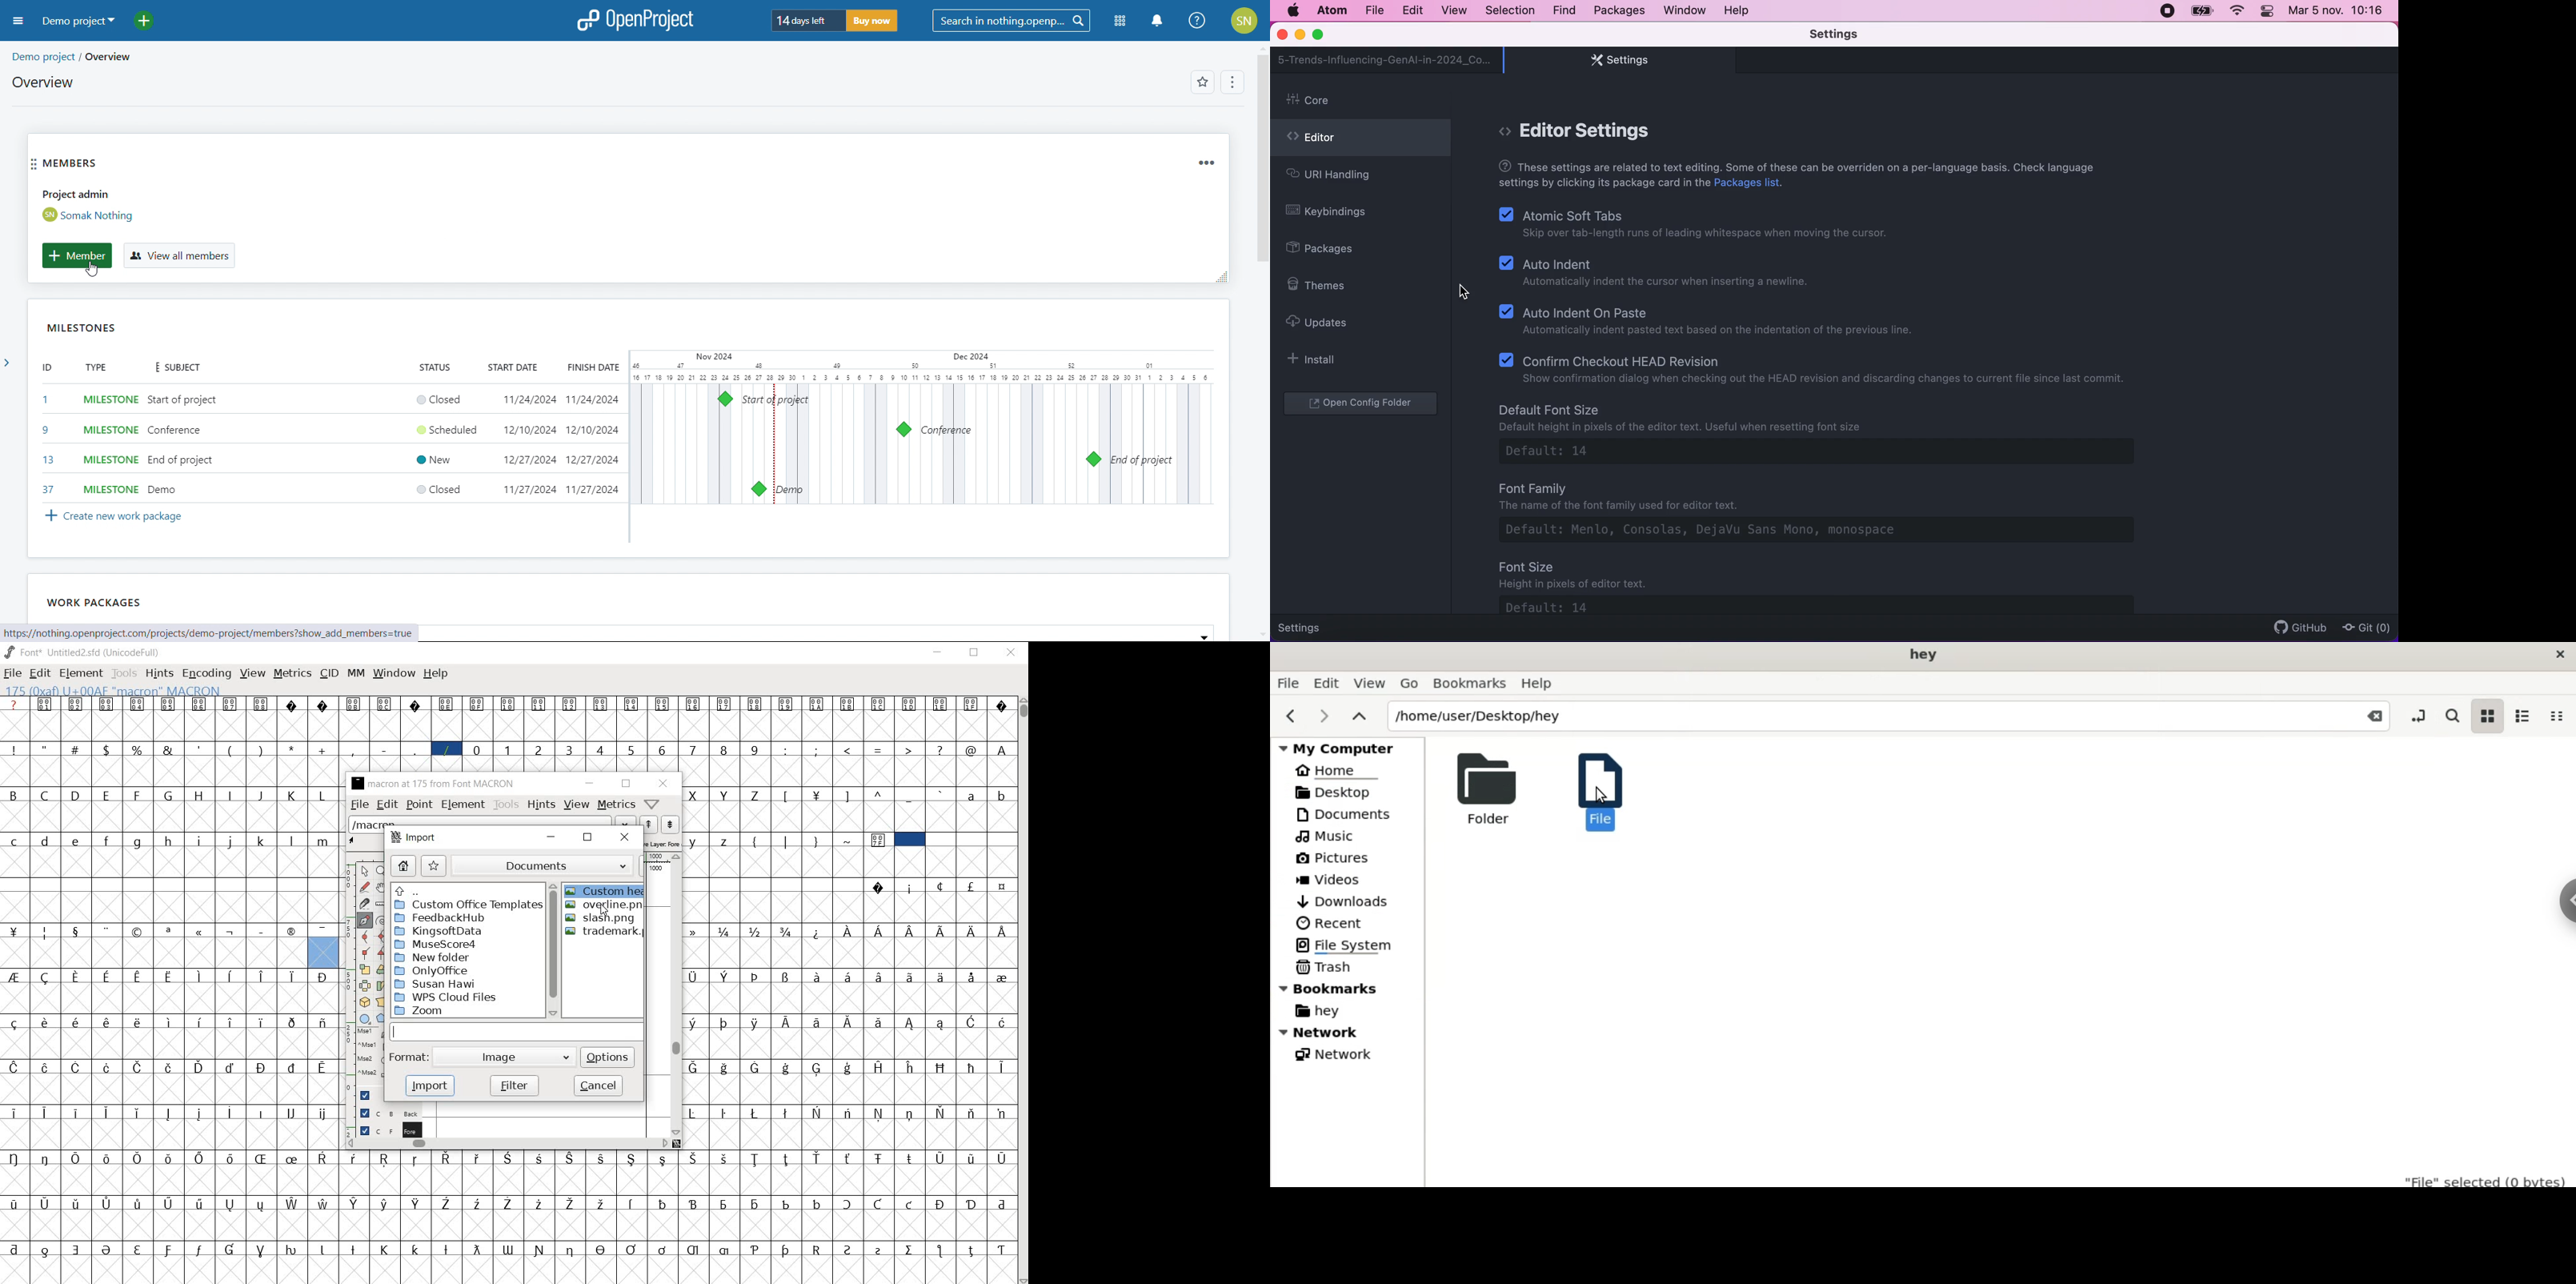 This screenshot has height=1288, width=2576. Describe the element at coordinates (817, 705) in the screenshot. I see `Symbol` at that location.